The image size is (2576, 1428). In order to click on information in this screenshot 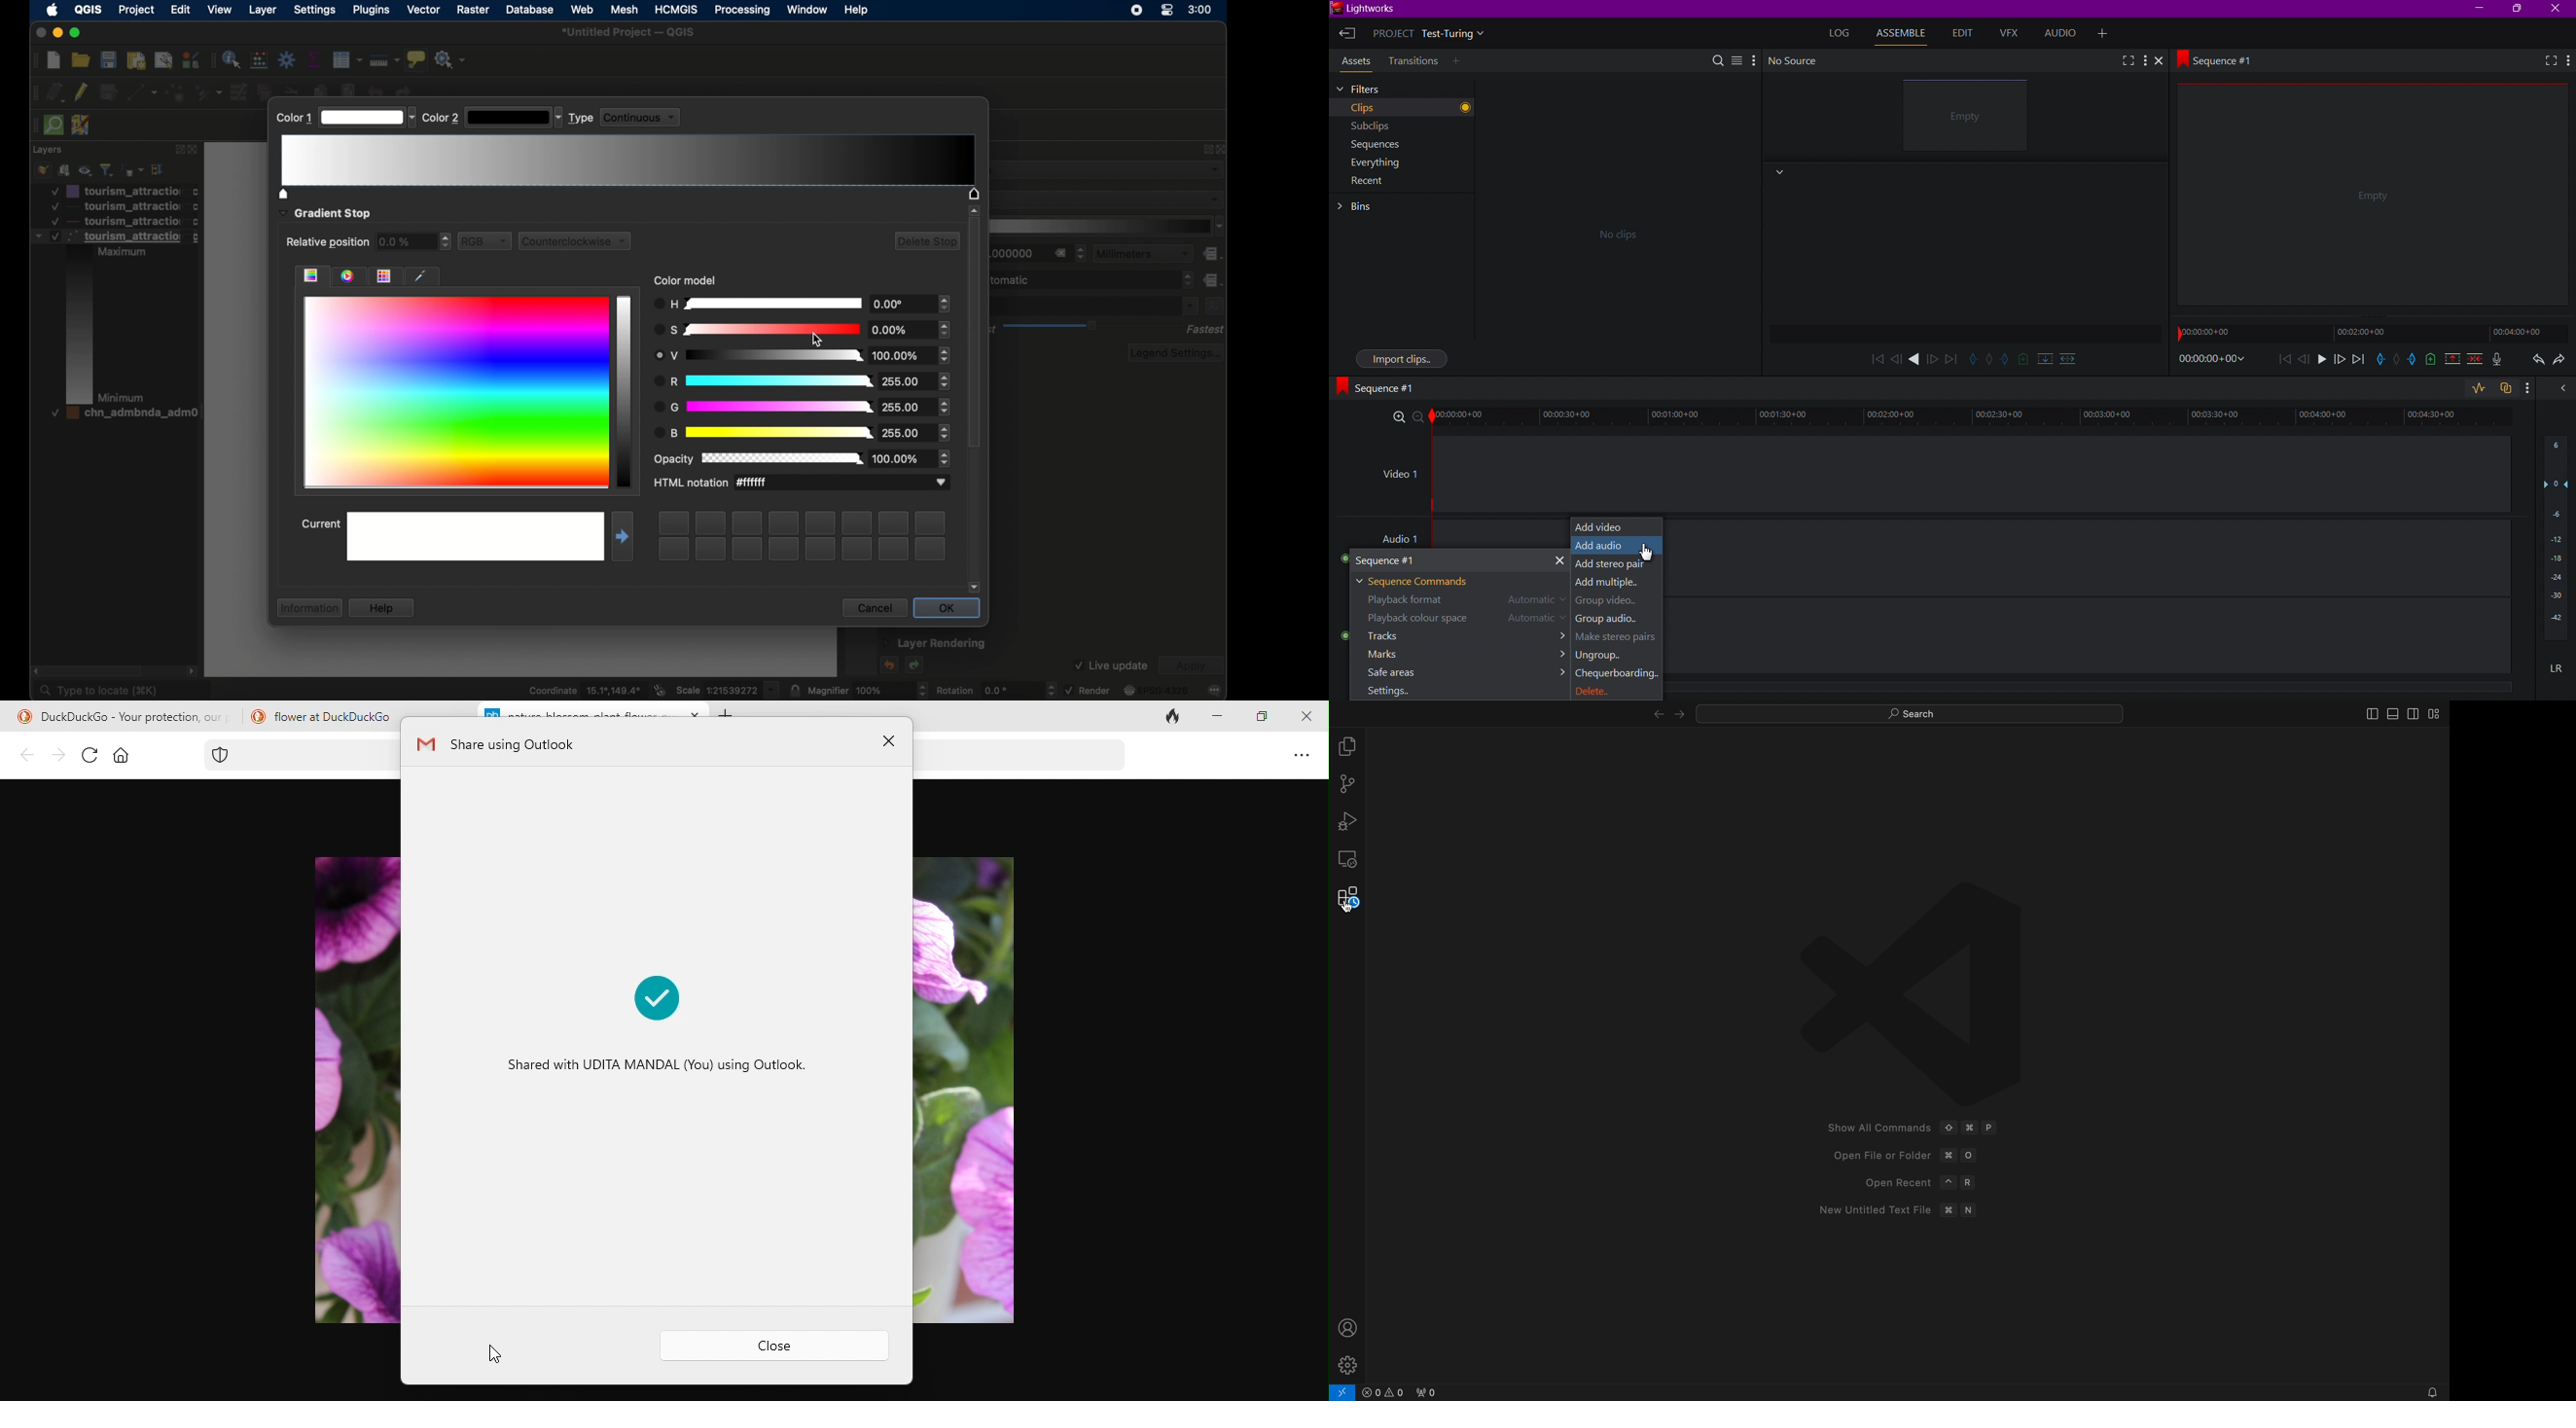, I will do `click(307, 608)`.